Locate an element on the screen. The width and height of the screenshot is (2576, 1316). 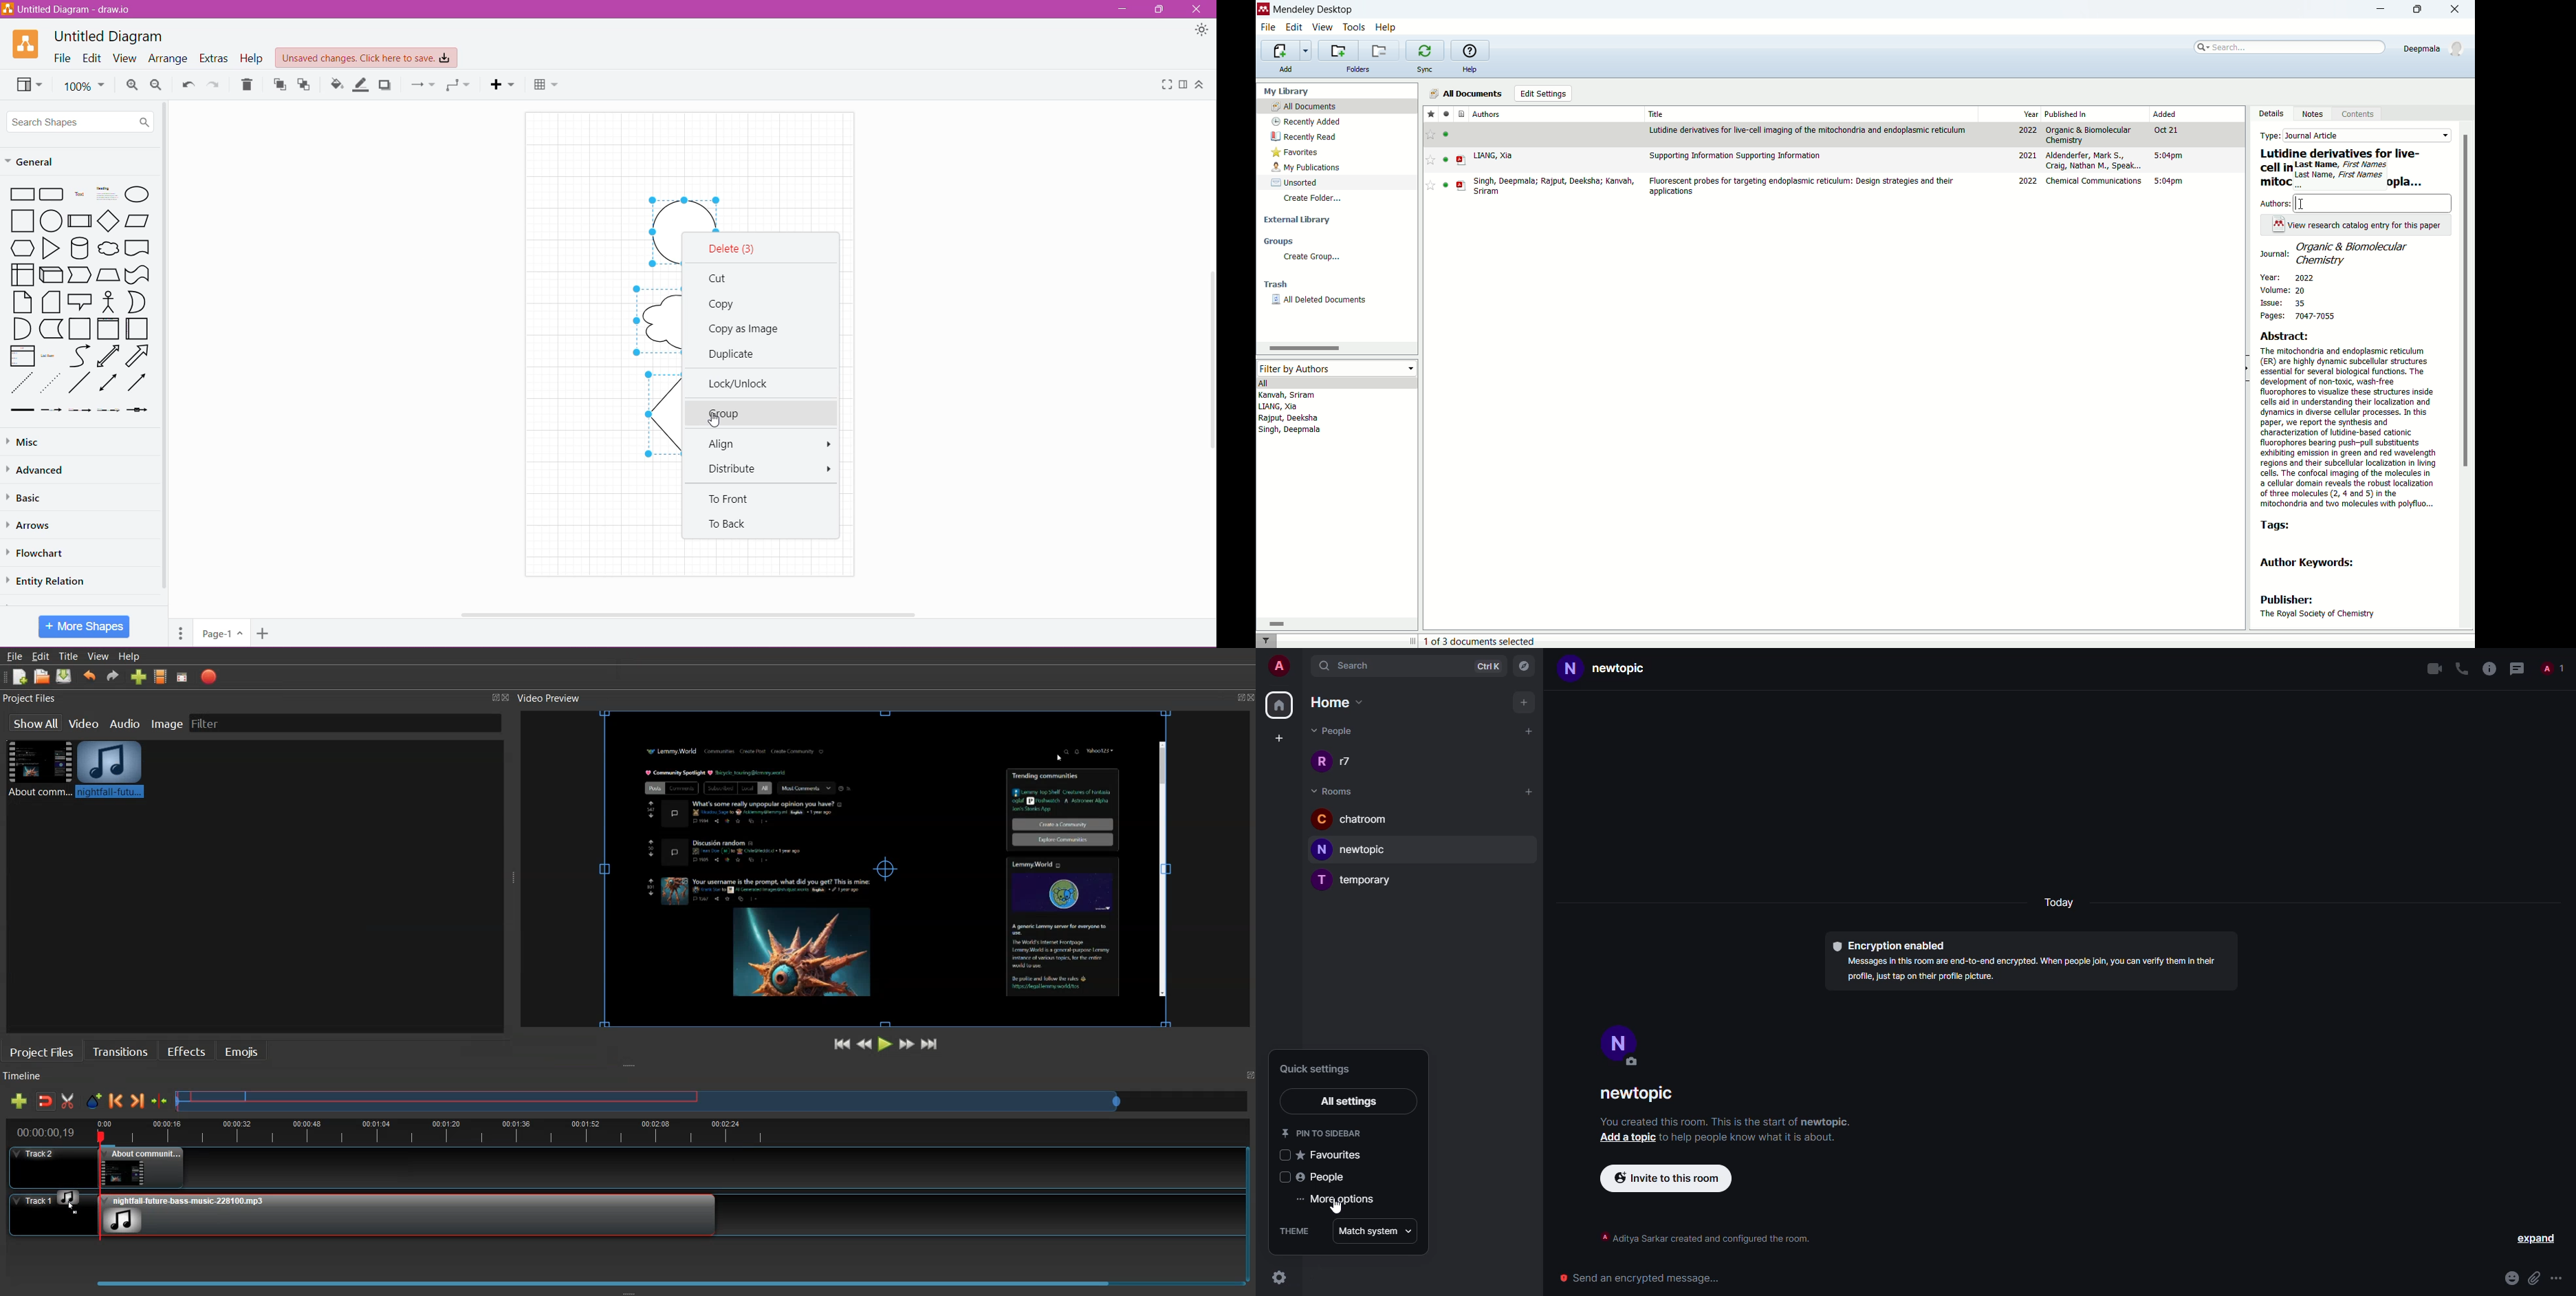
5:04pm is located at coordinates (2171, 157).